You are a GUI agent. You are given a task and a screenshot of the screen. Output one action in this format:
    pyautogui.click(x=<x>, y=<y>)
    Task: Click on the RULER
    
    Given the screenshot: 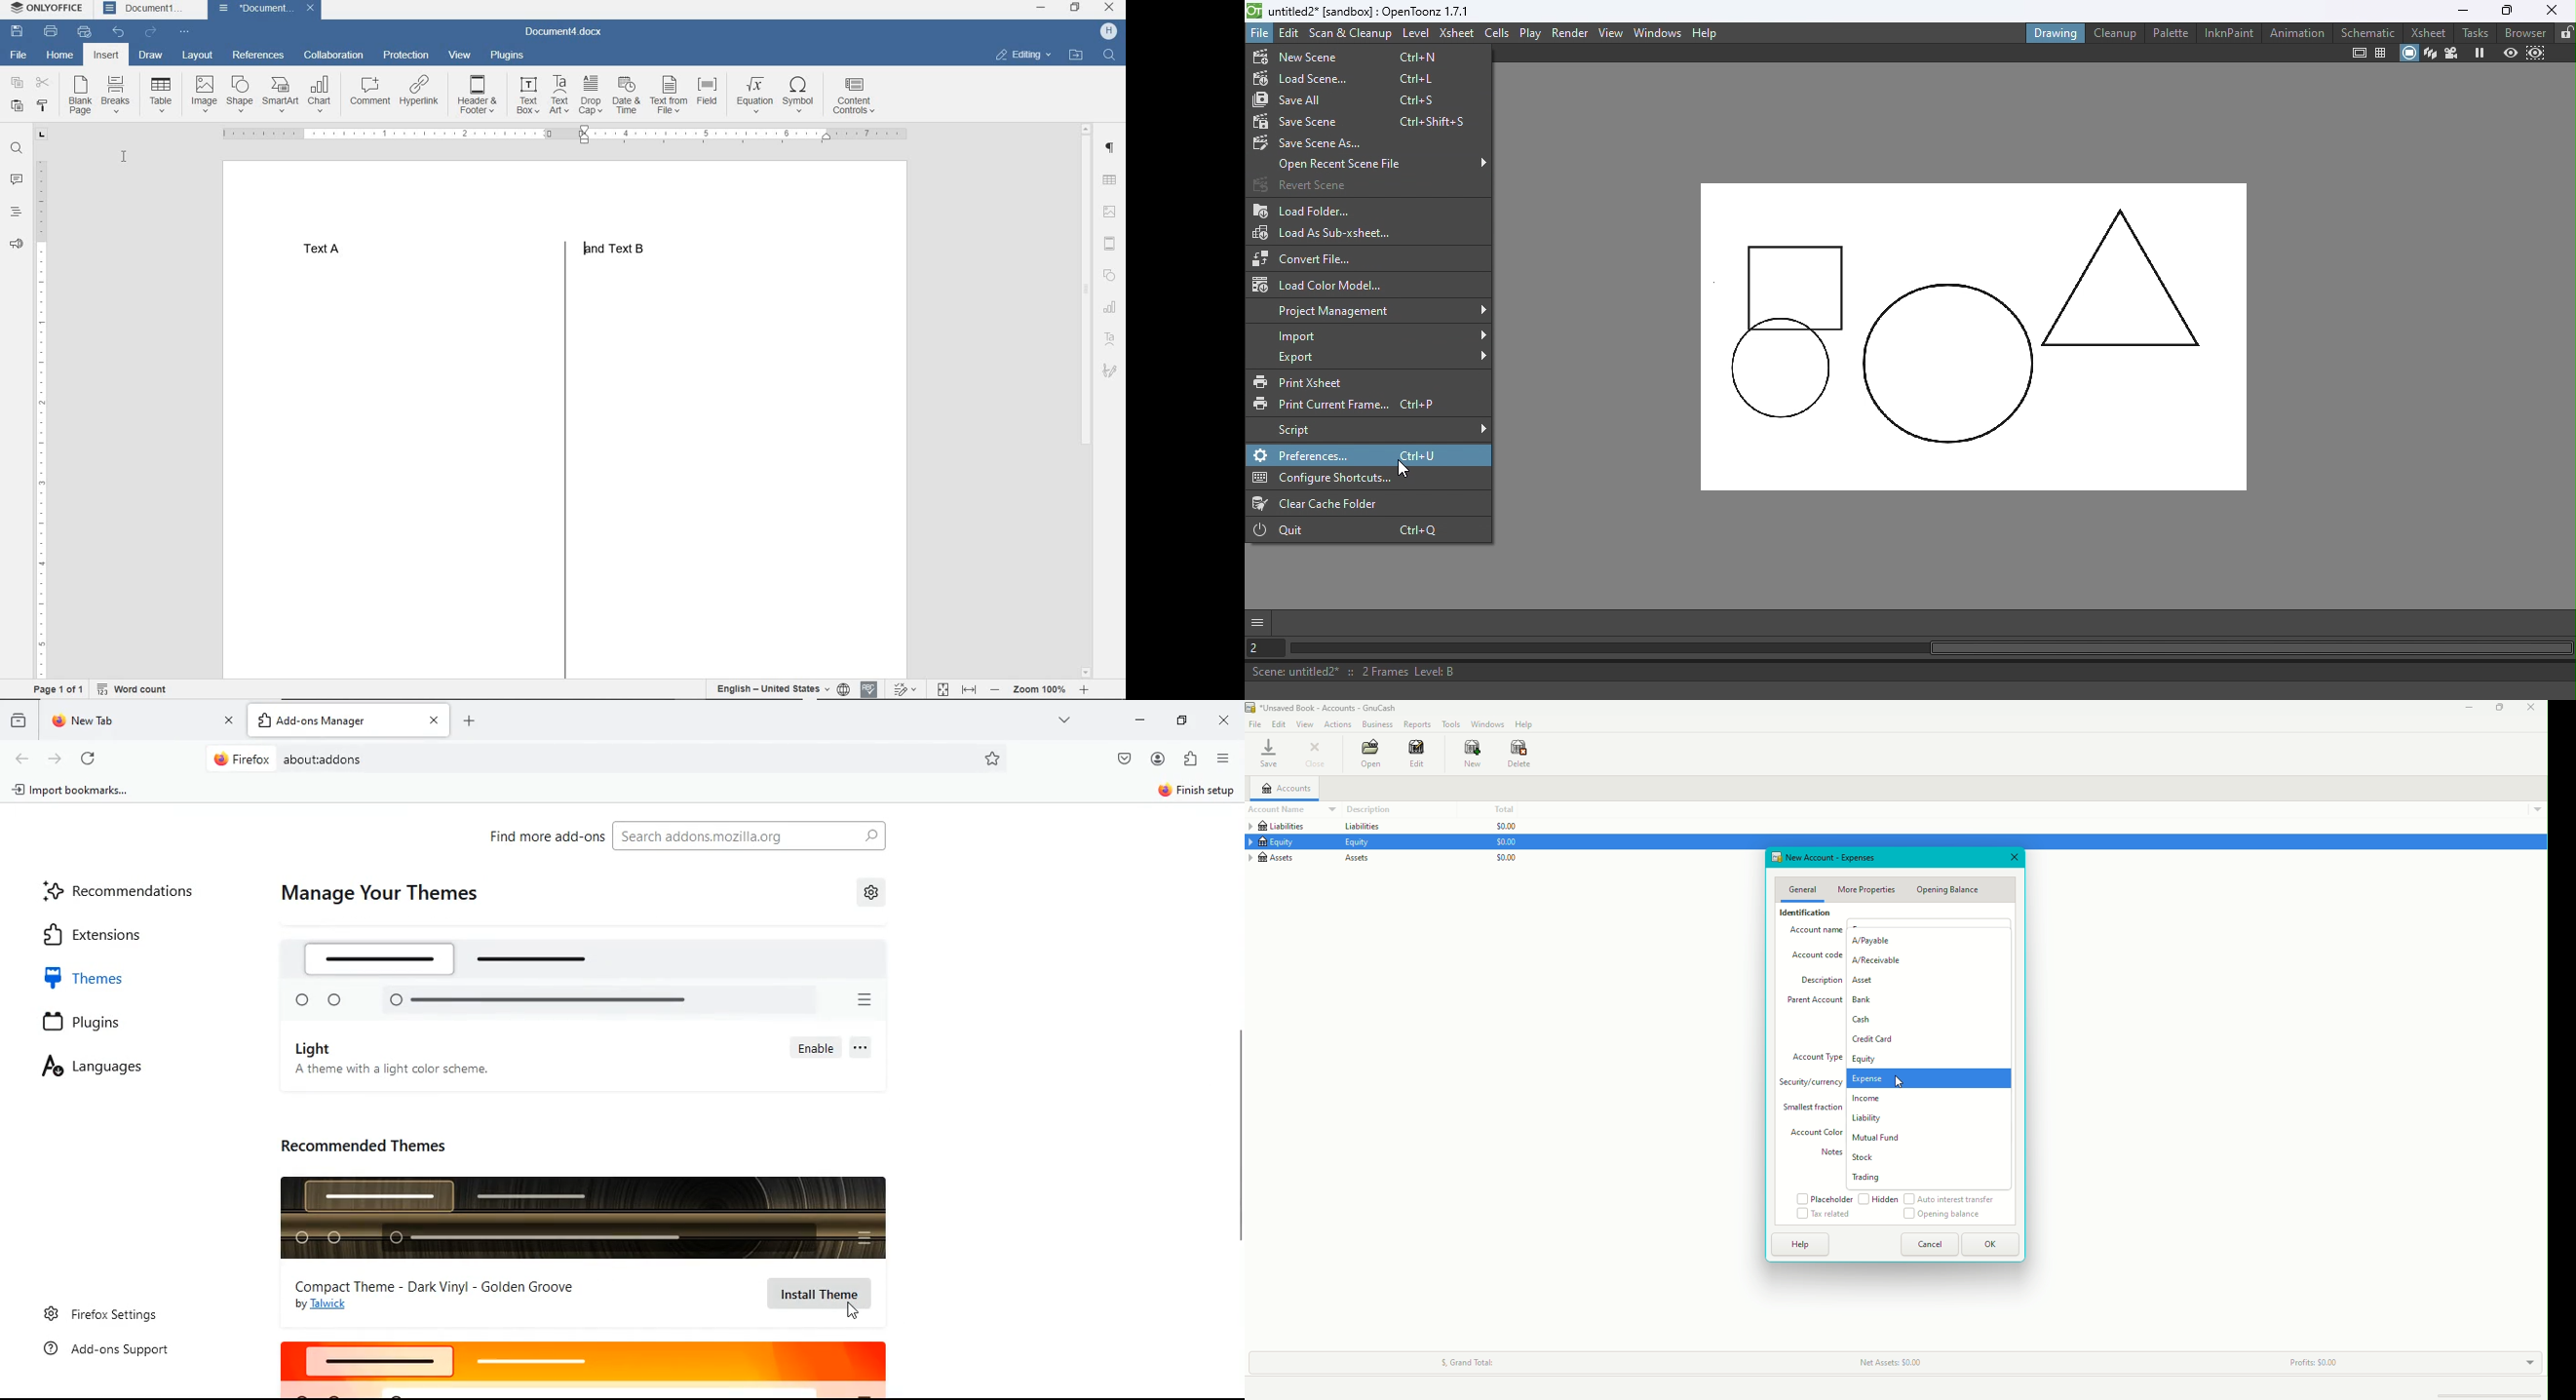 What is the action you would take?
    pyautogui.click(x=568, y=135)
    